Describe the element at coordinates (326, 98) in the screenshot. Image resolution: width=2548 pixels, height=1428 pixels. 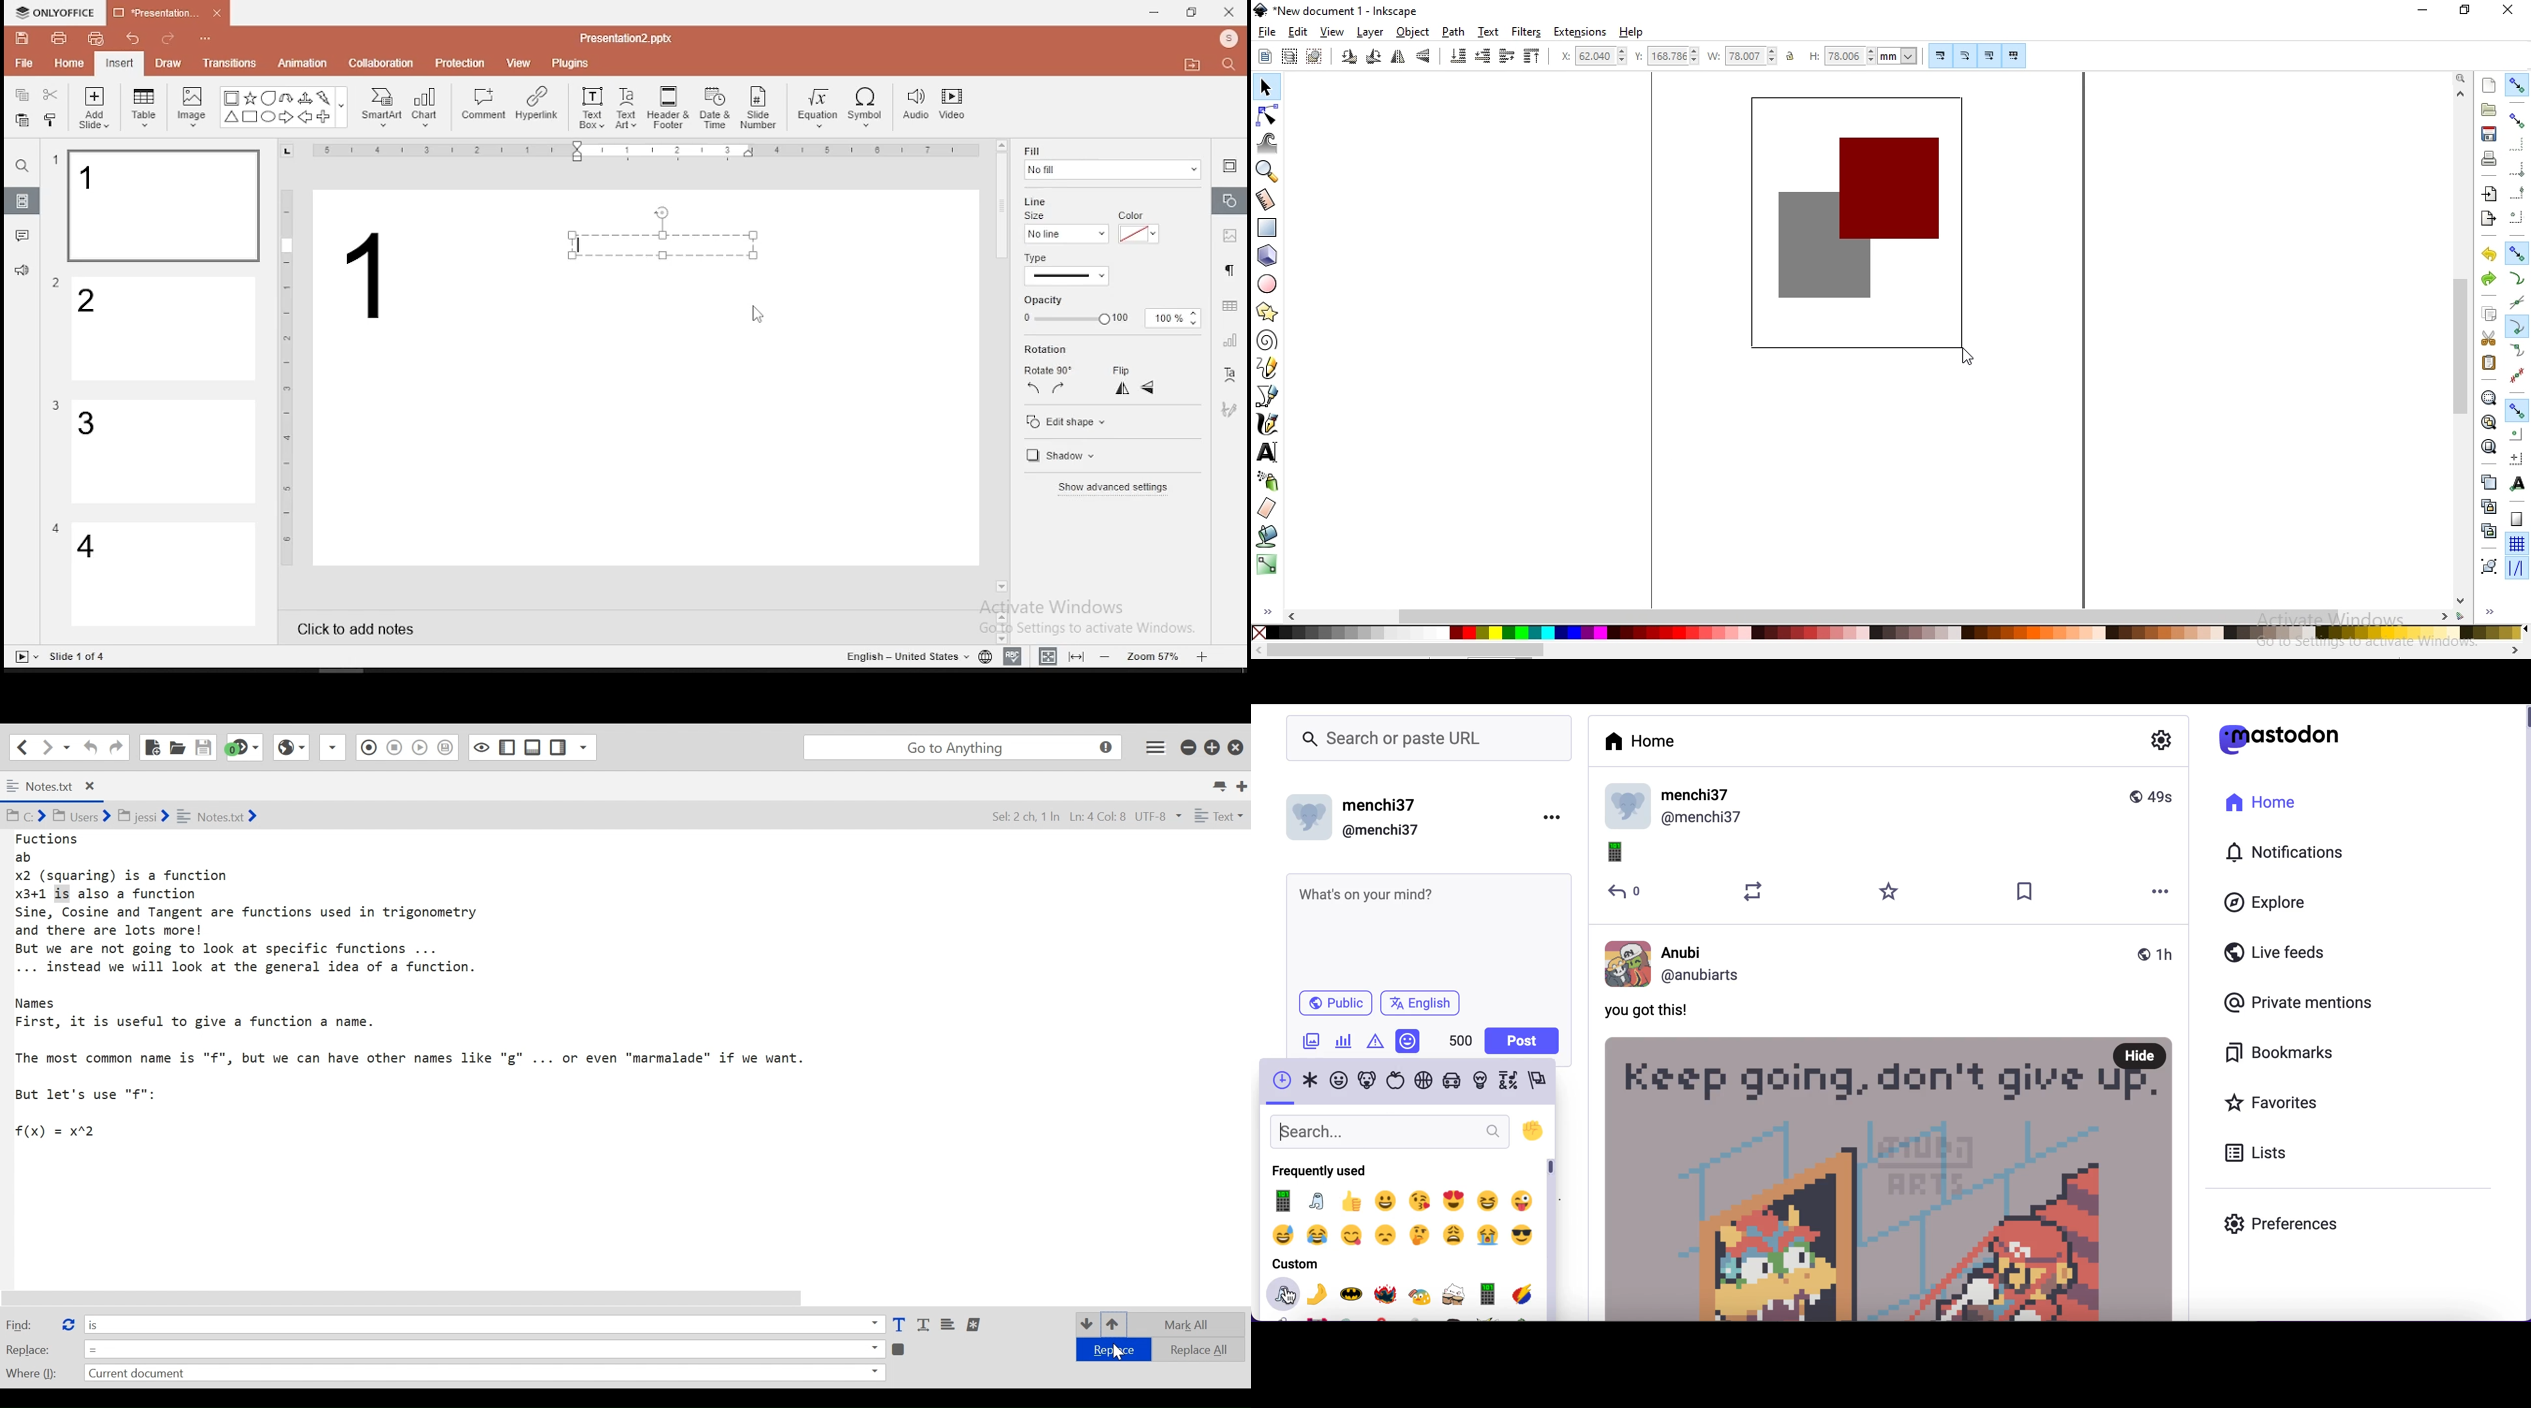
I see `Flash` at that location.